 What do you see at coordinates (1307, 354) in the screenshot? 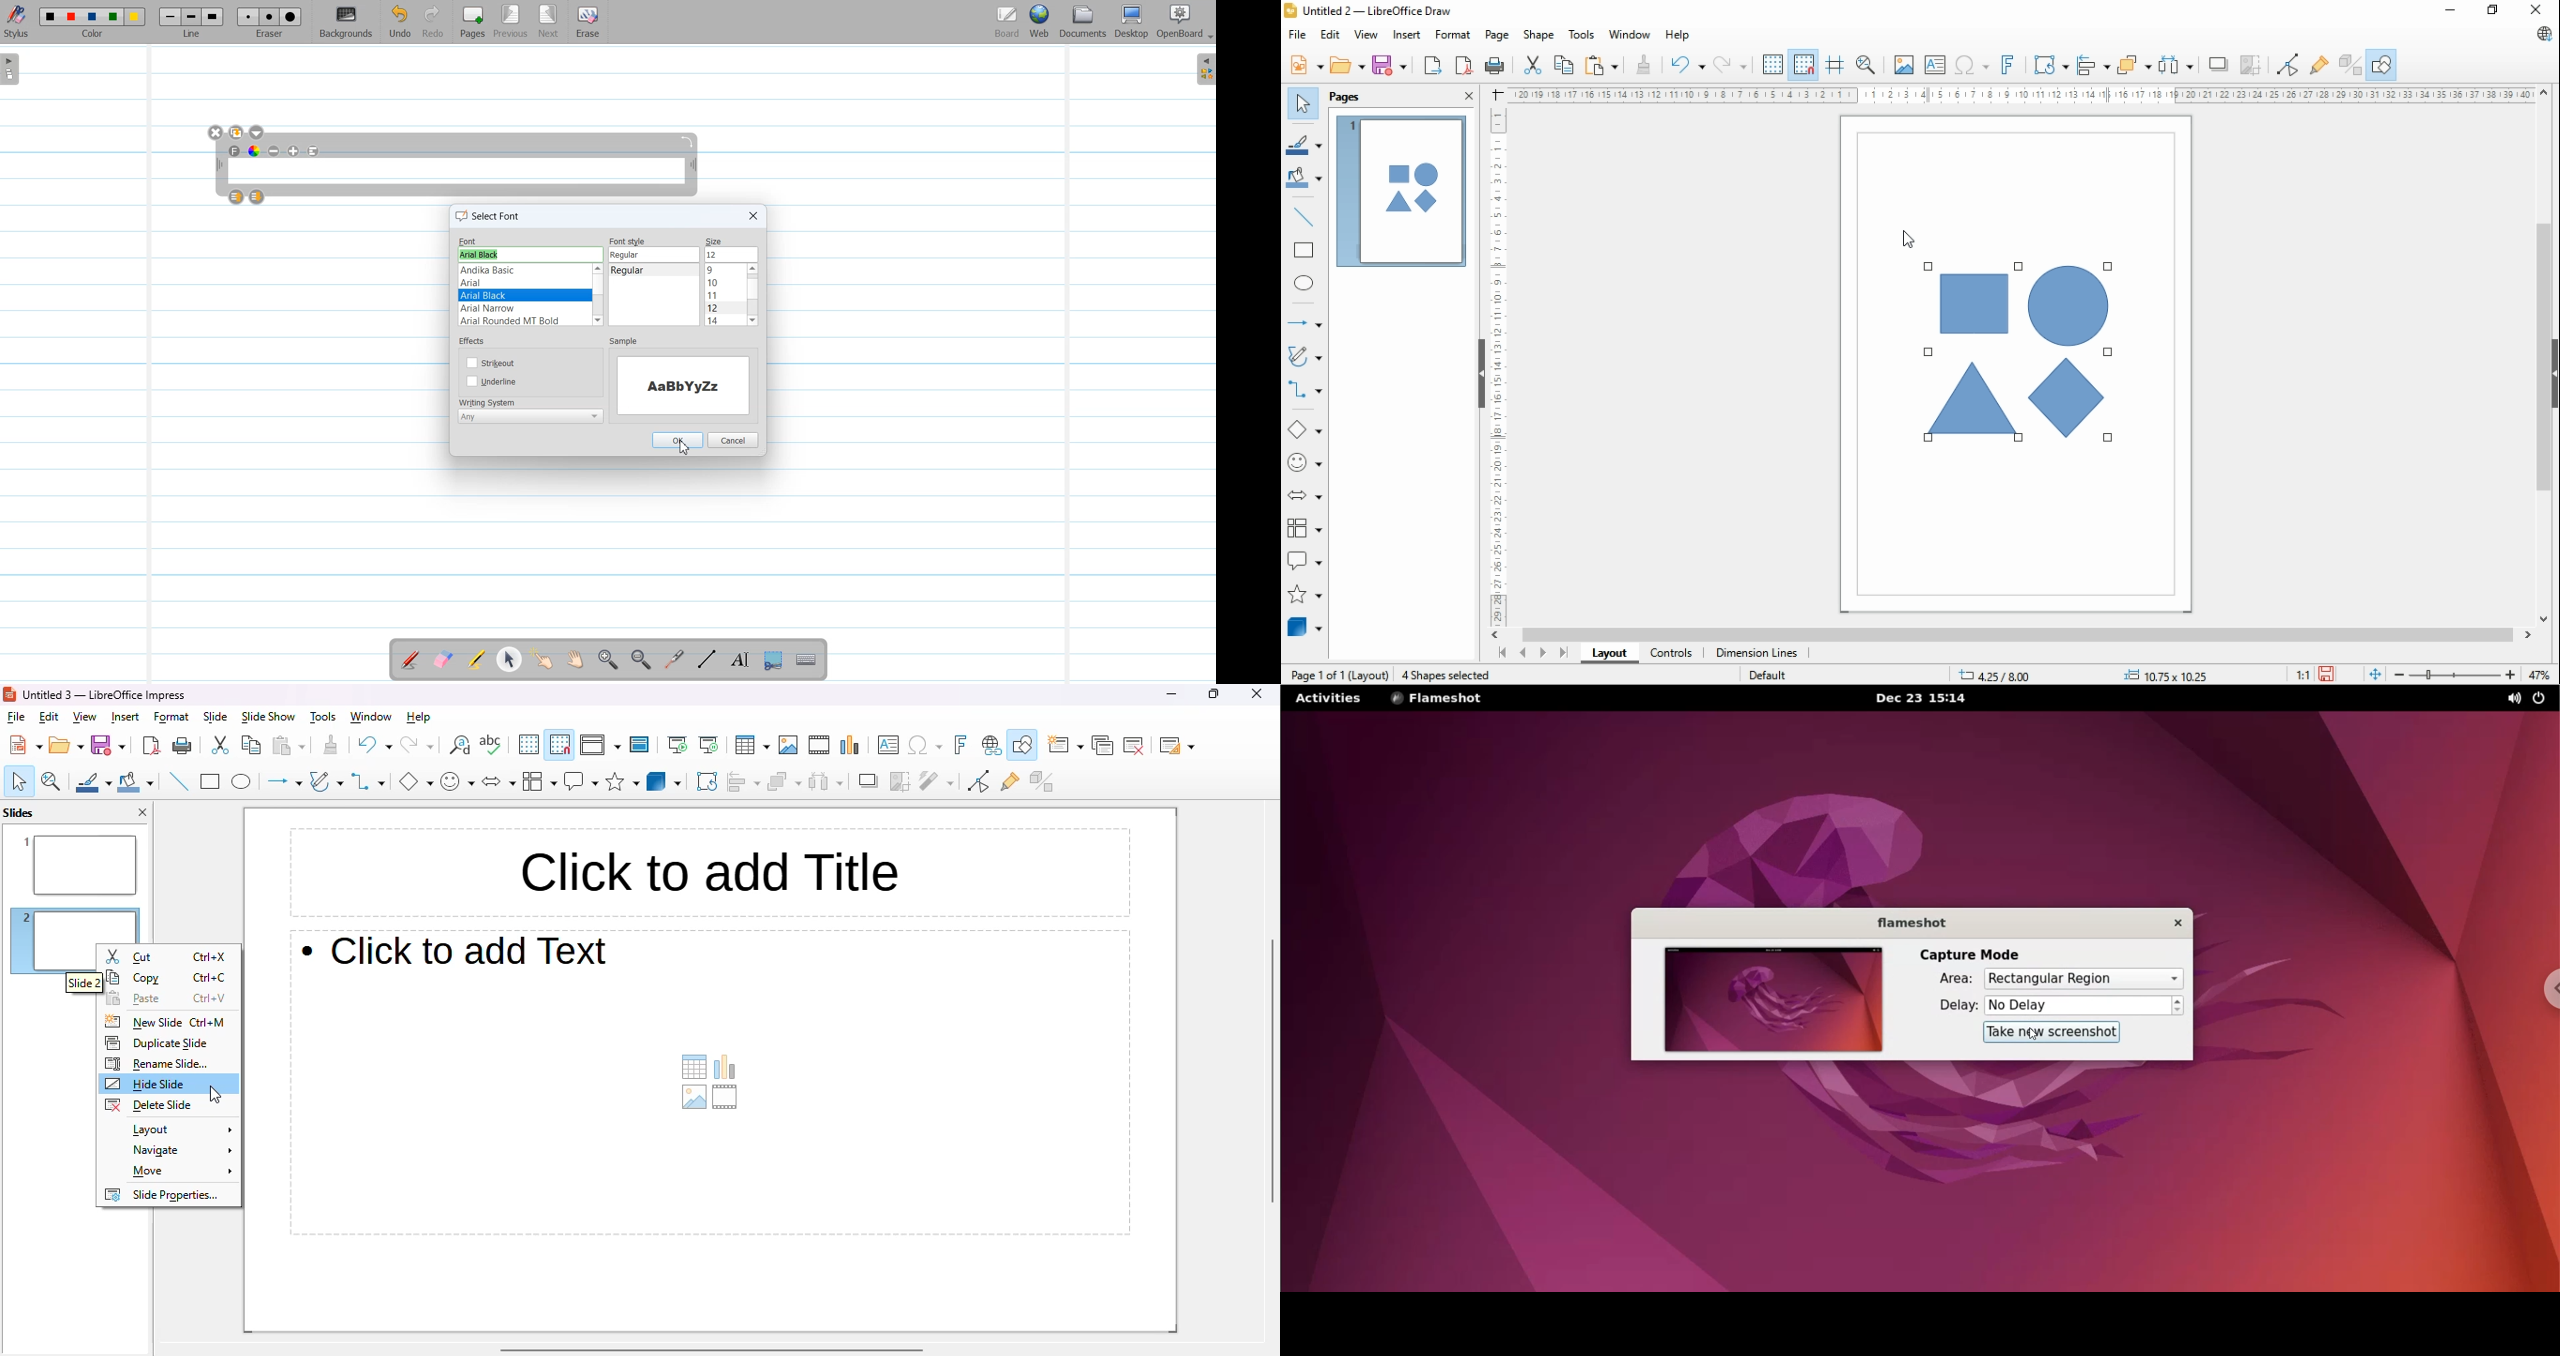
I see `curves and polygons` at bounding box center [1307, 354].